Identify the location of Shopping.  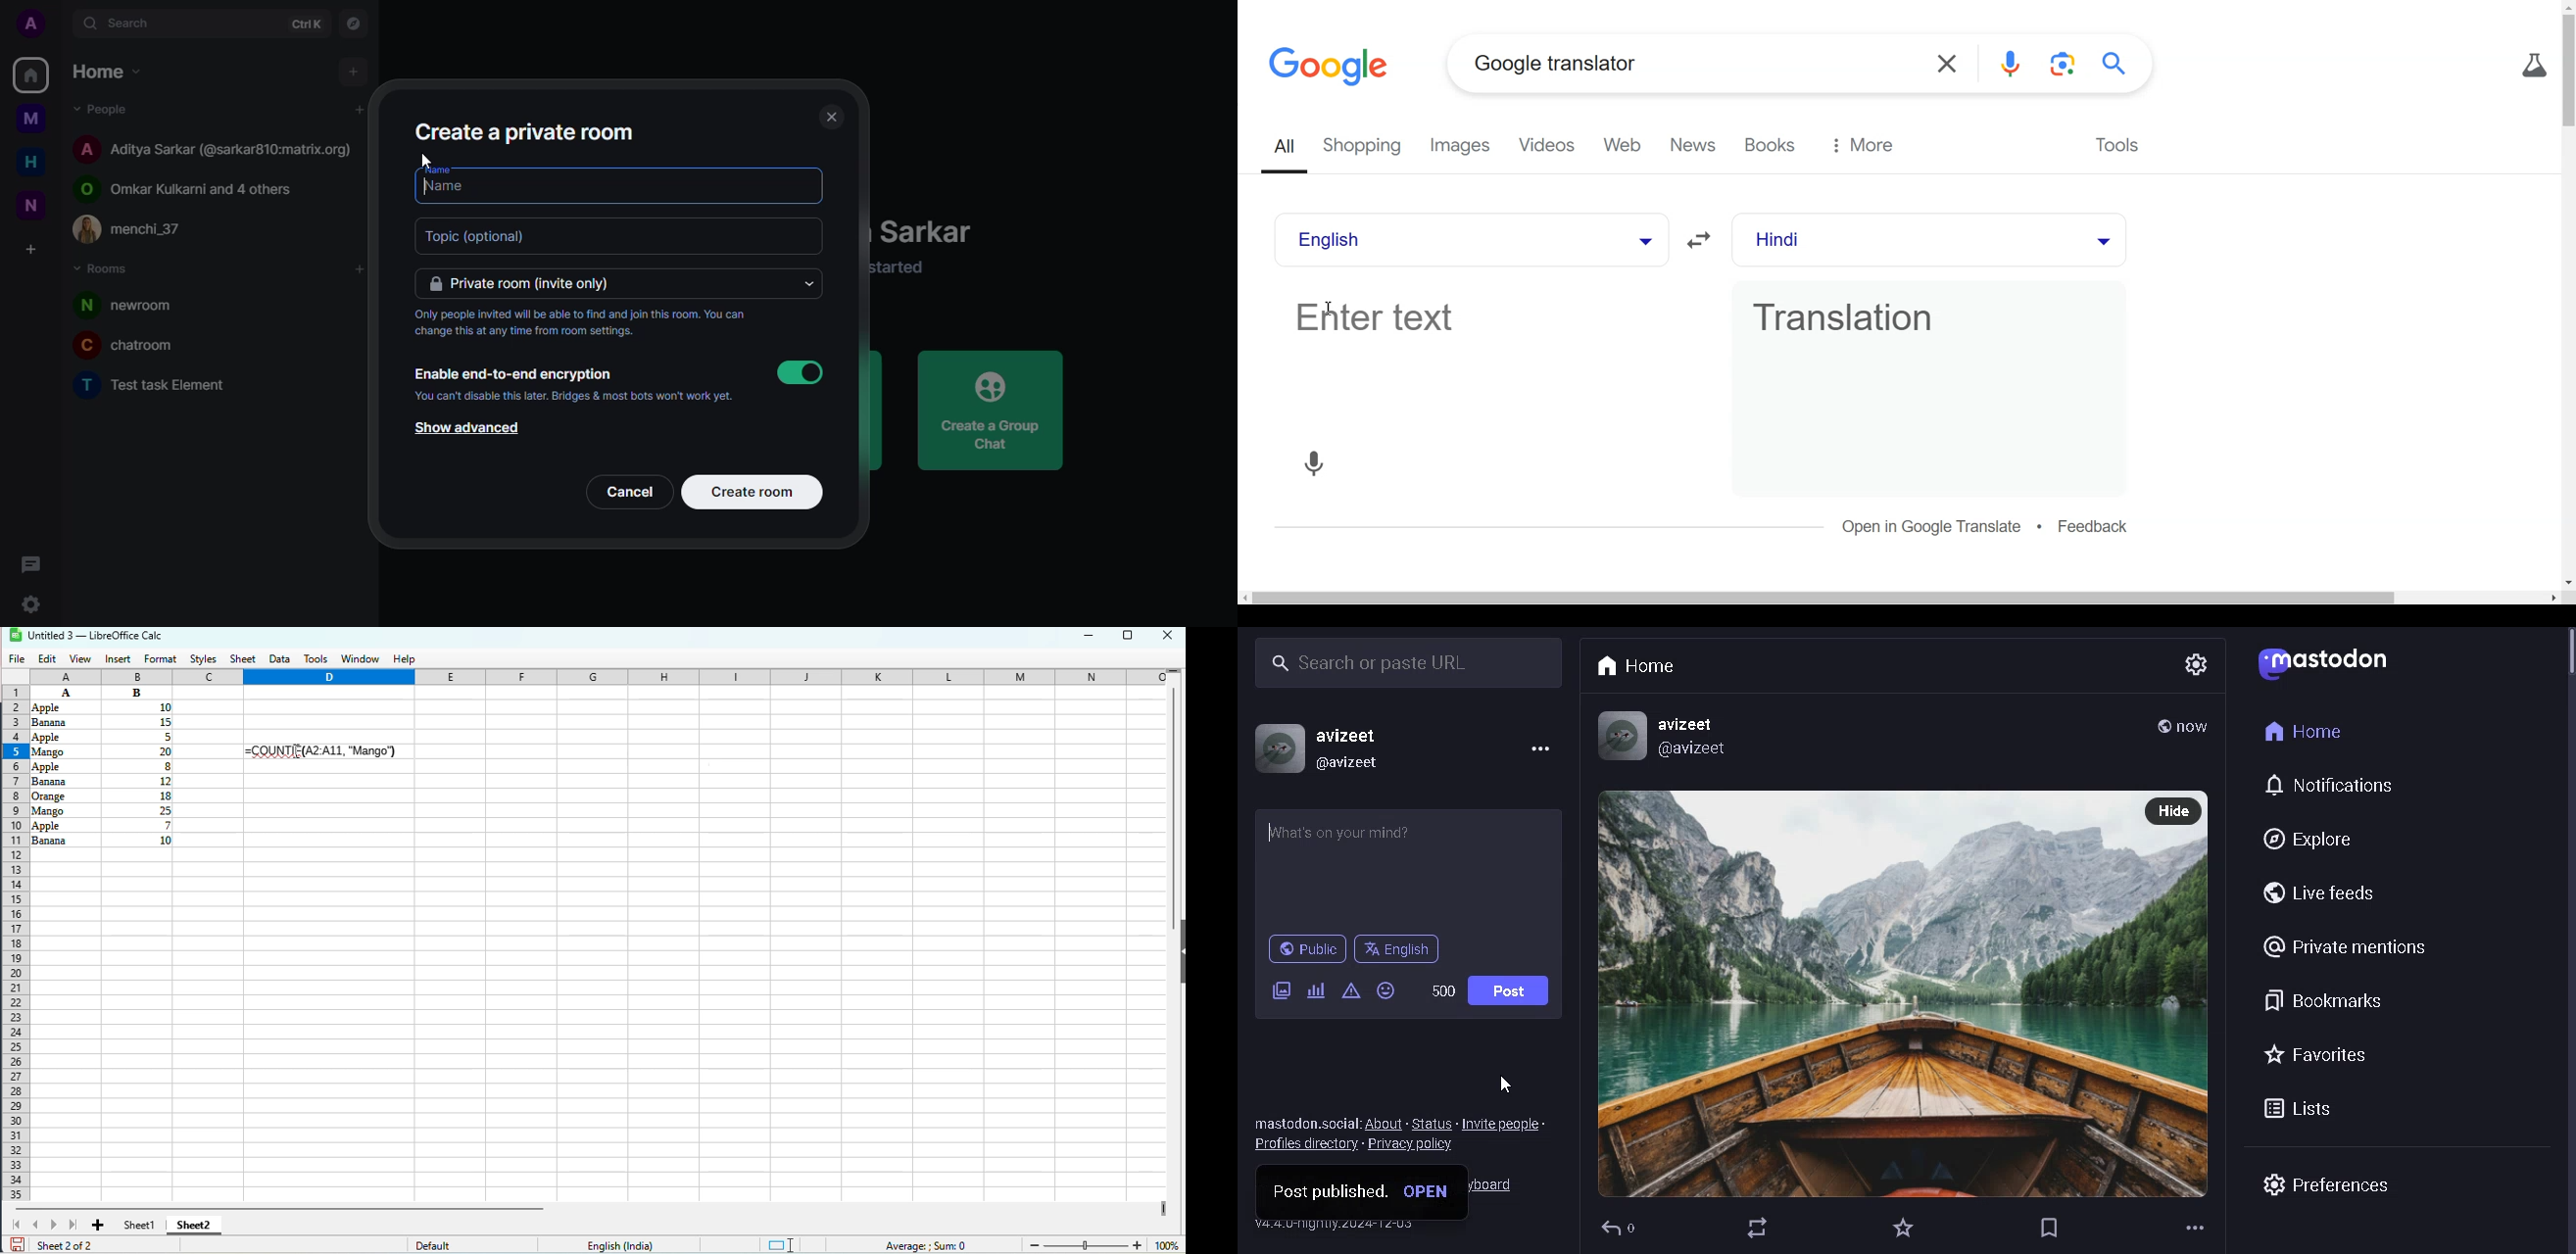
(1367, 147).